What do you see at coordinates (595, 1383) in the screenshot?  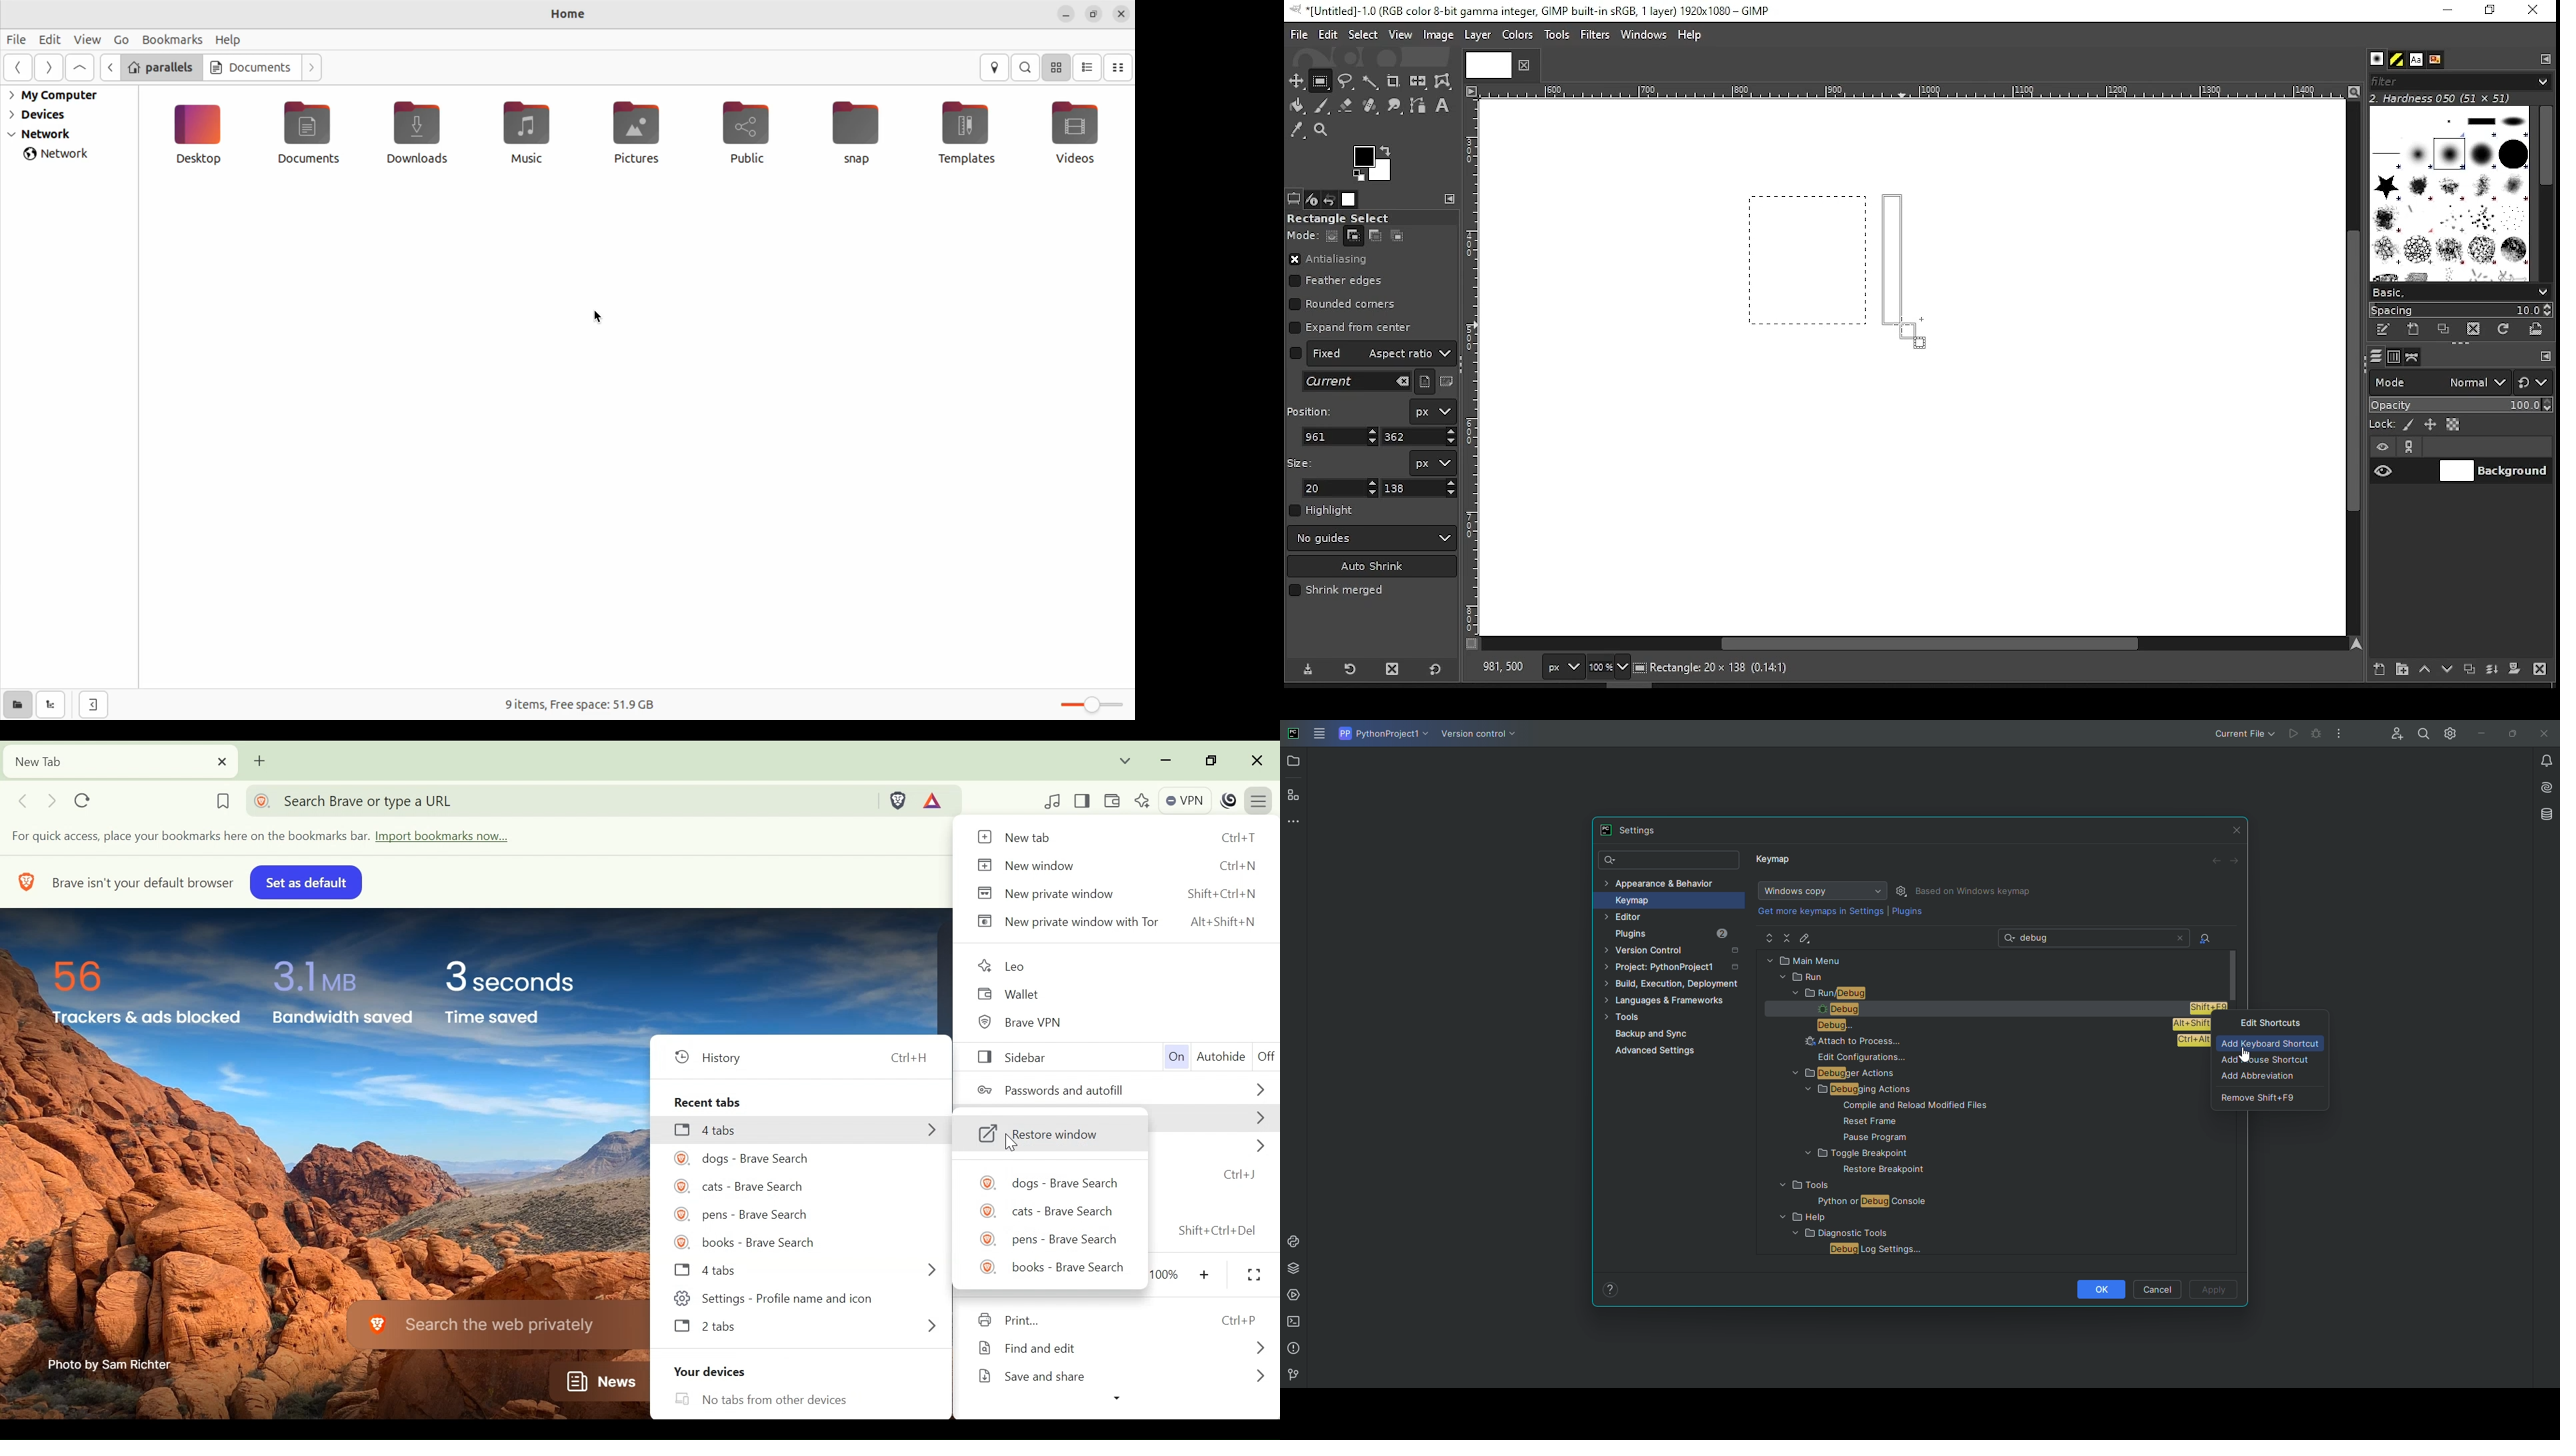 I see `News` at bounding box center [595, 1383].